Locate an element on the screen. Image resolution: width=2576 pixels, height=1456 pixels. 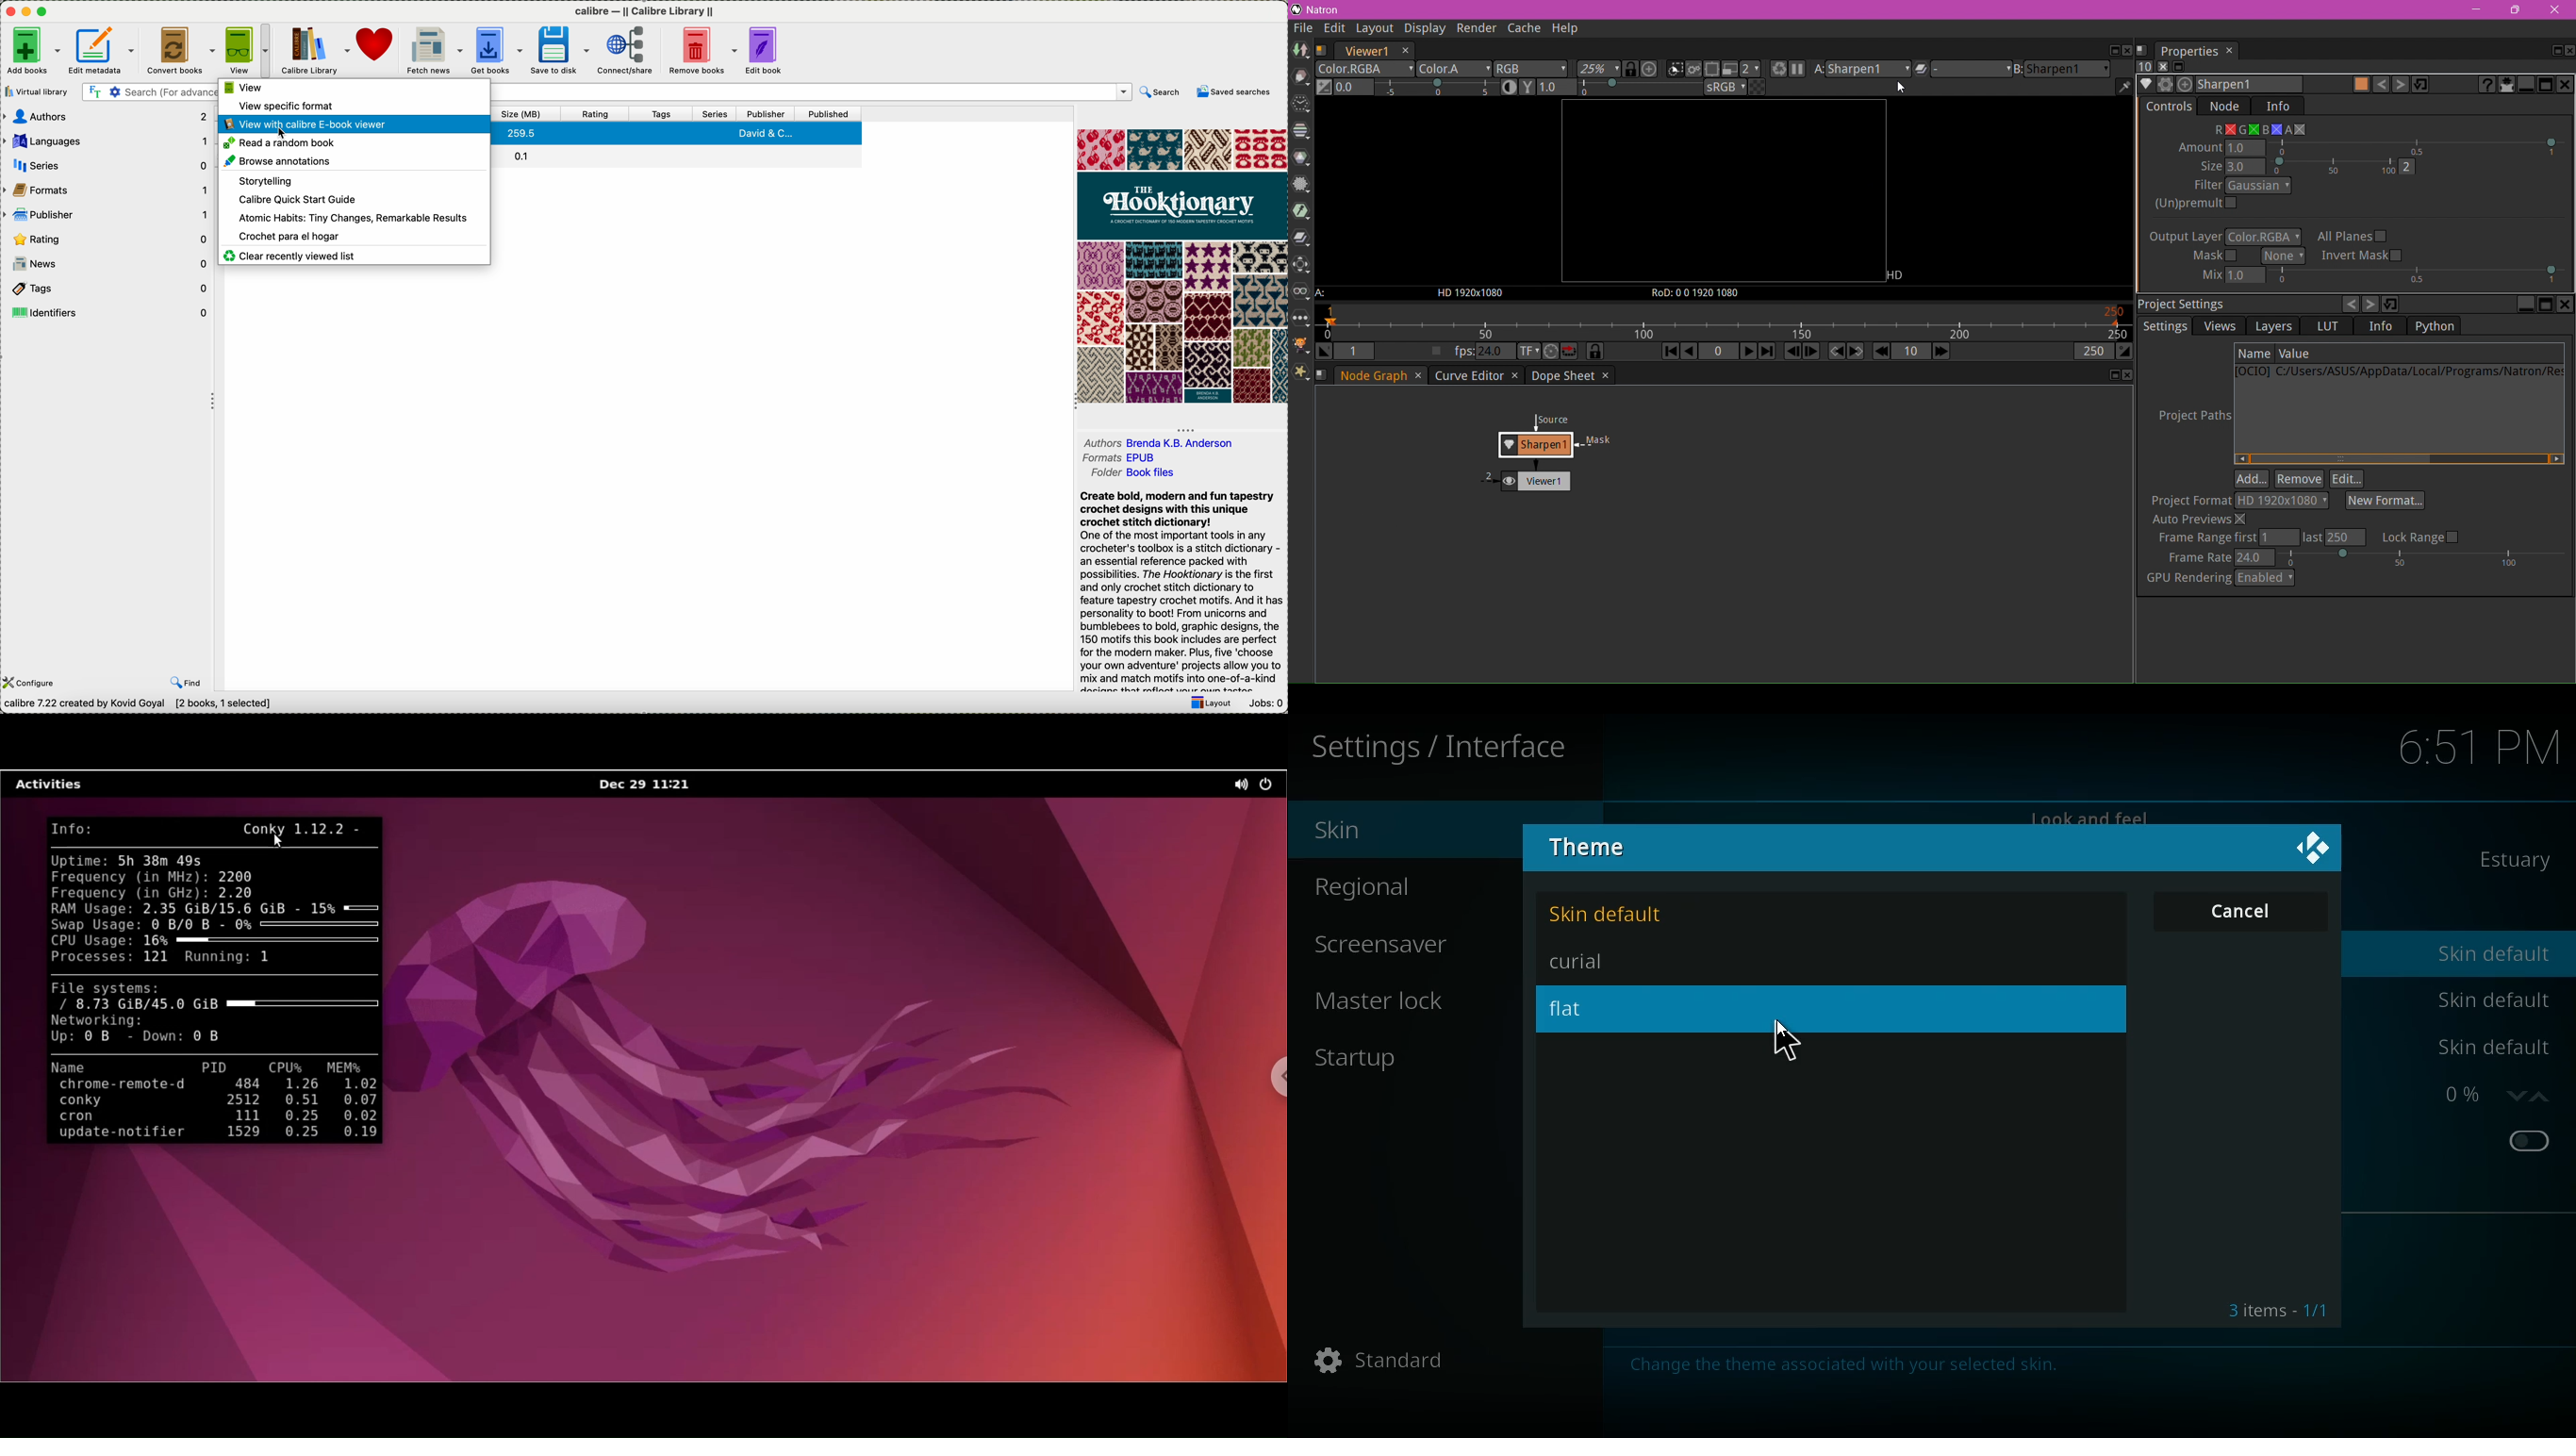
fetch news is located at coordinates (434, 49).